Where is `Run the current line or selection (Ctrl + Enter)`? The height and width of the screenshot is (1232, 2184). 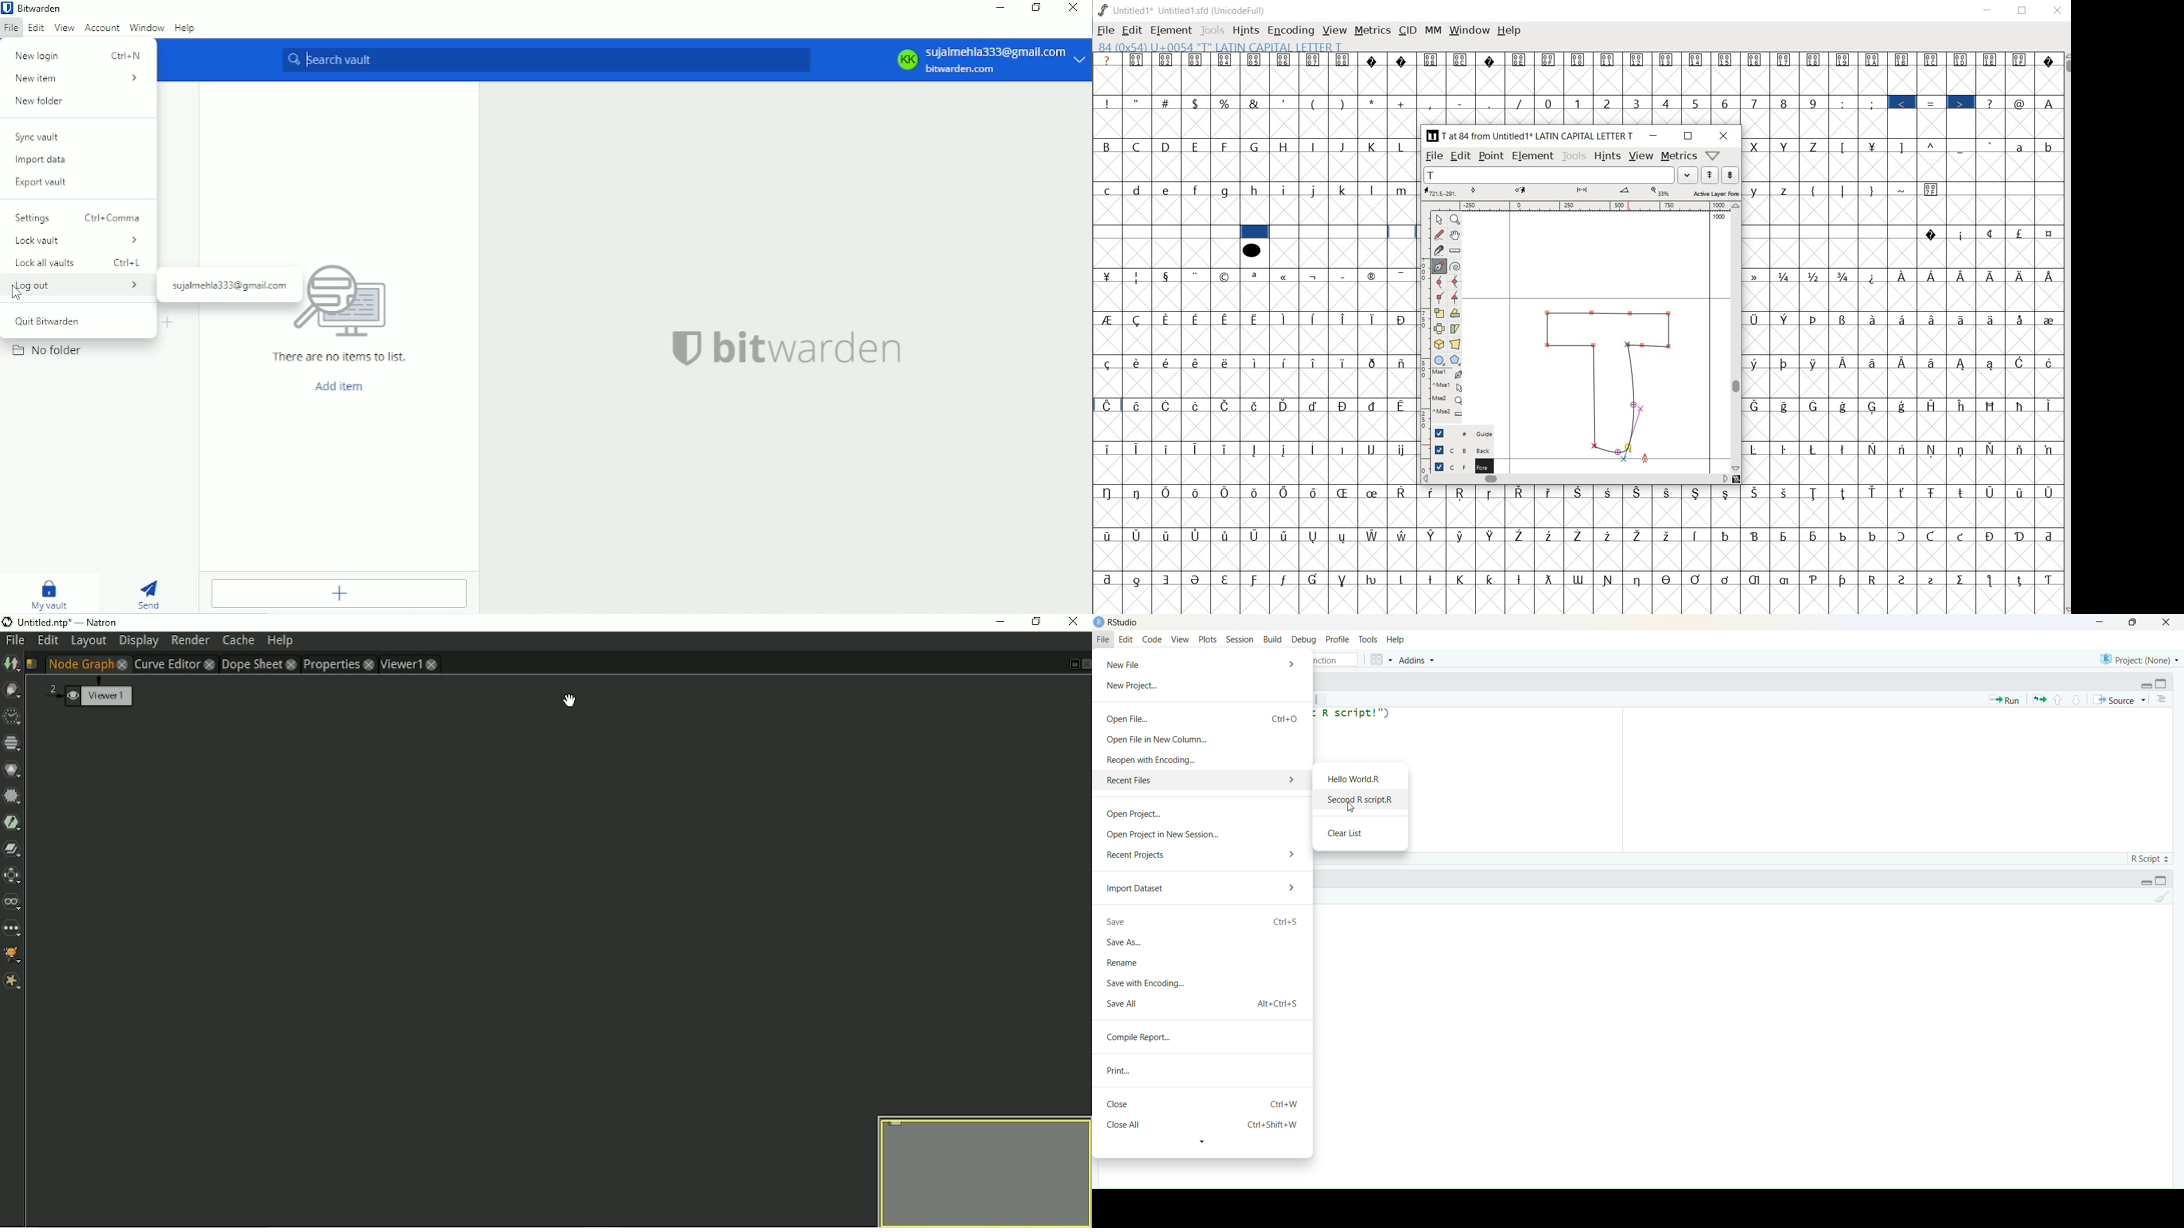 Run the current line or selection (Ctrl + Enter) is located at coordinates (2003, 699).